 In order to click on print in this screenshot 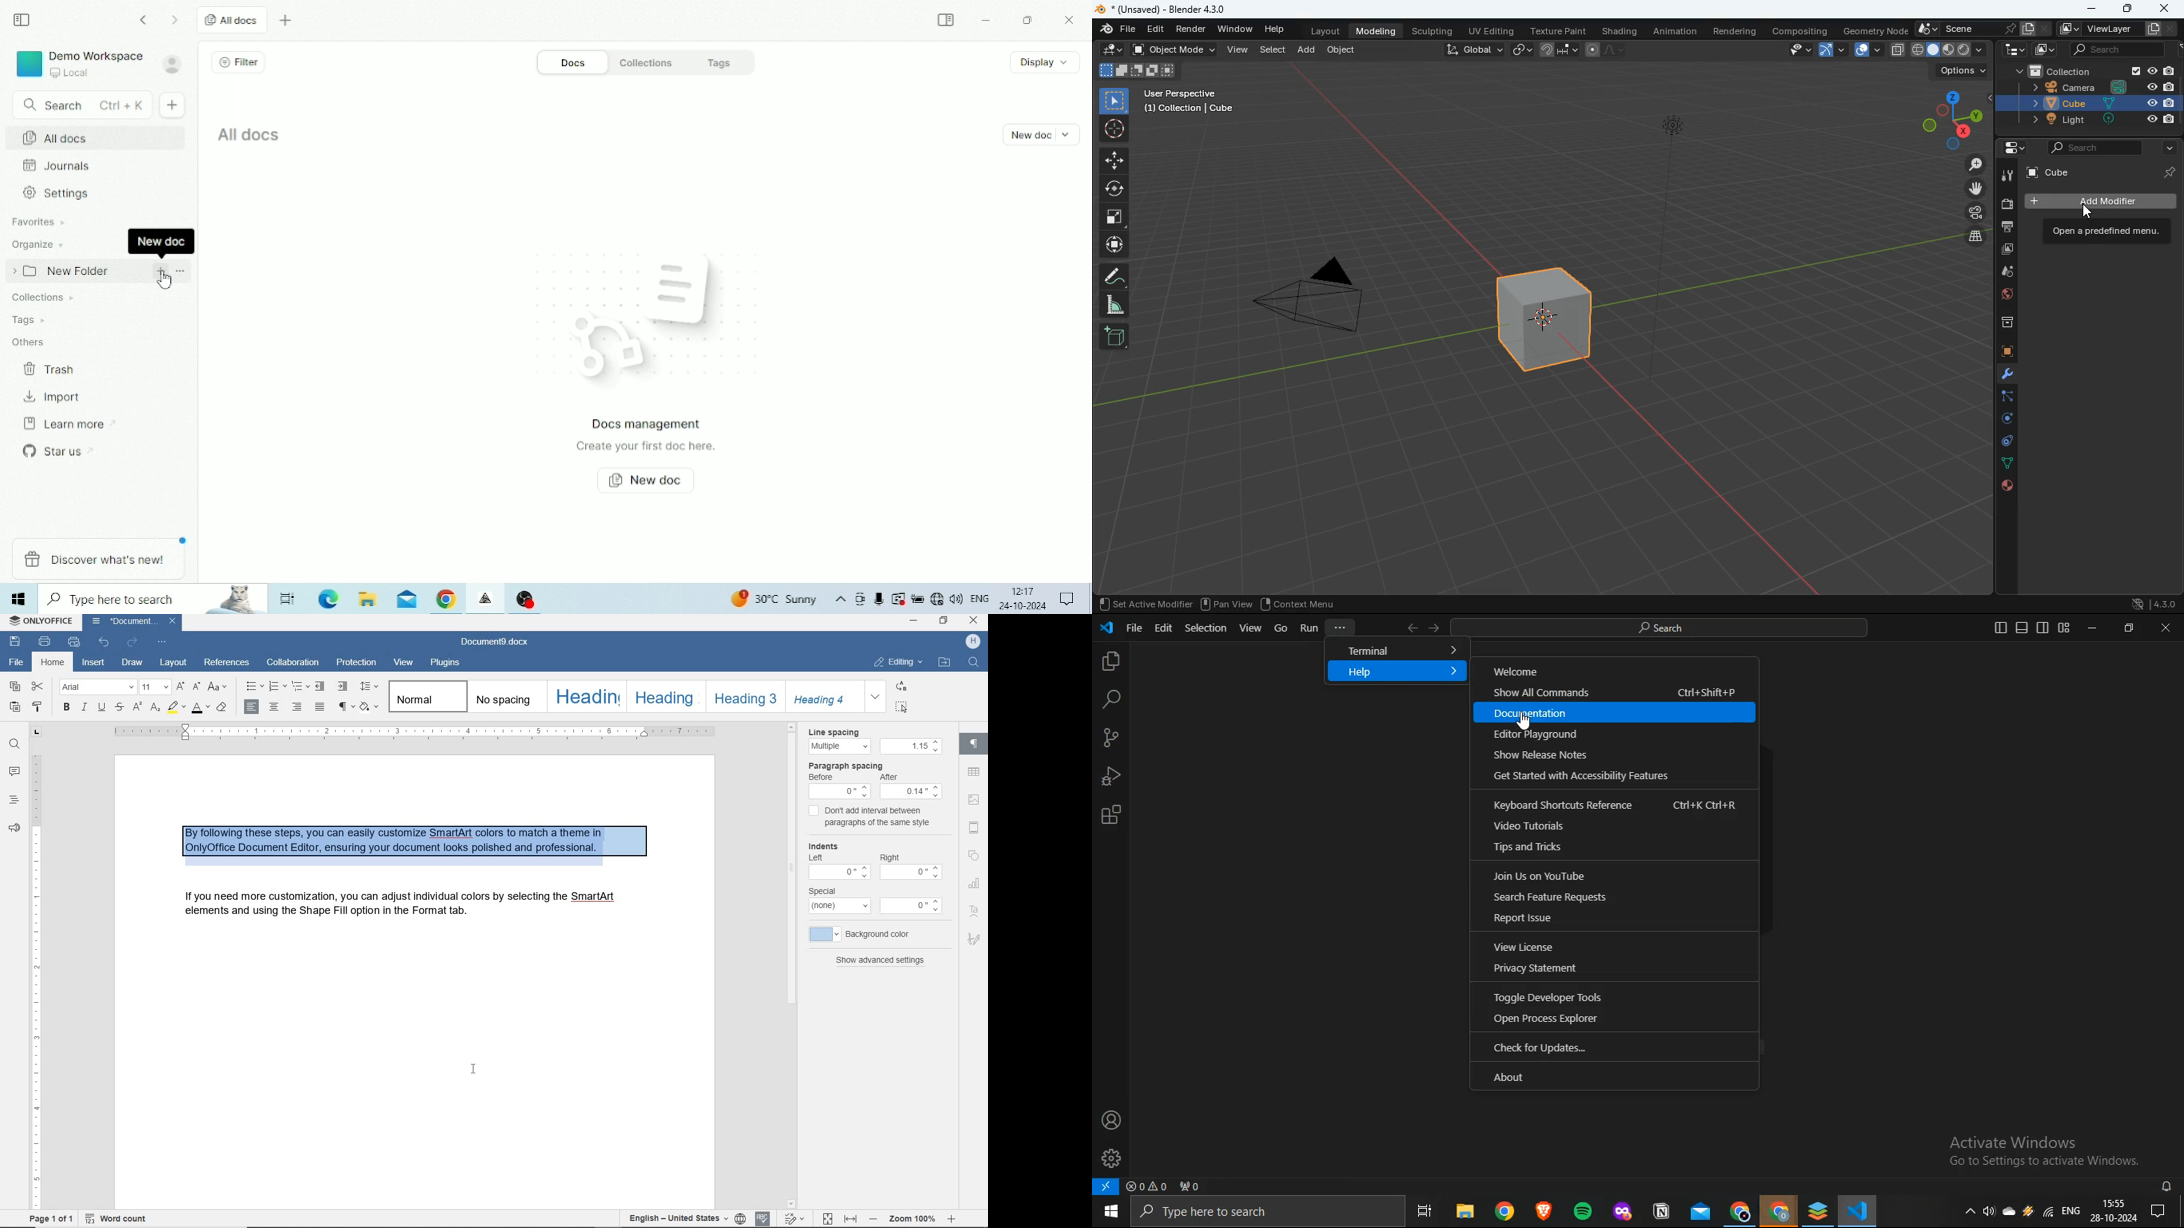, I will do `click(45, 640)`.